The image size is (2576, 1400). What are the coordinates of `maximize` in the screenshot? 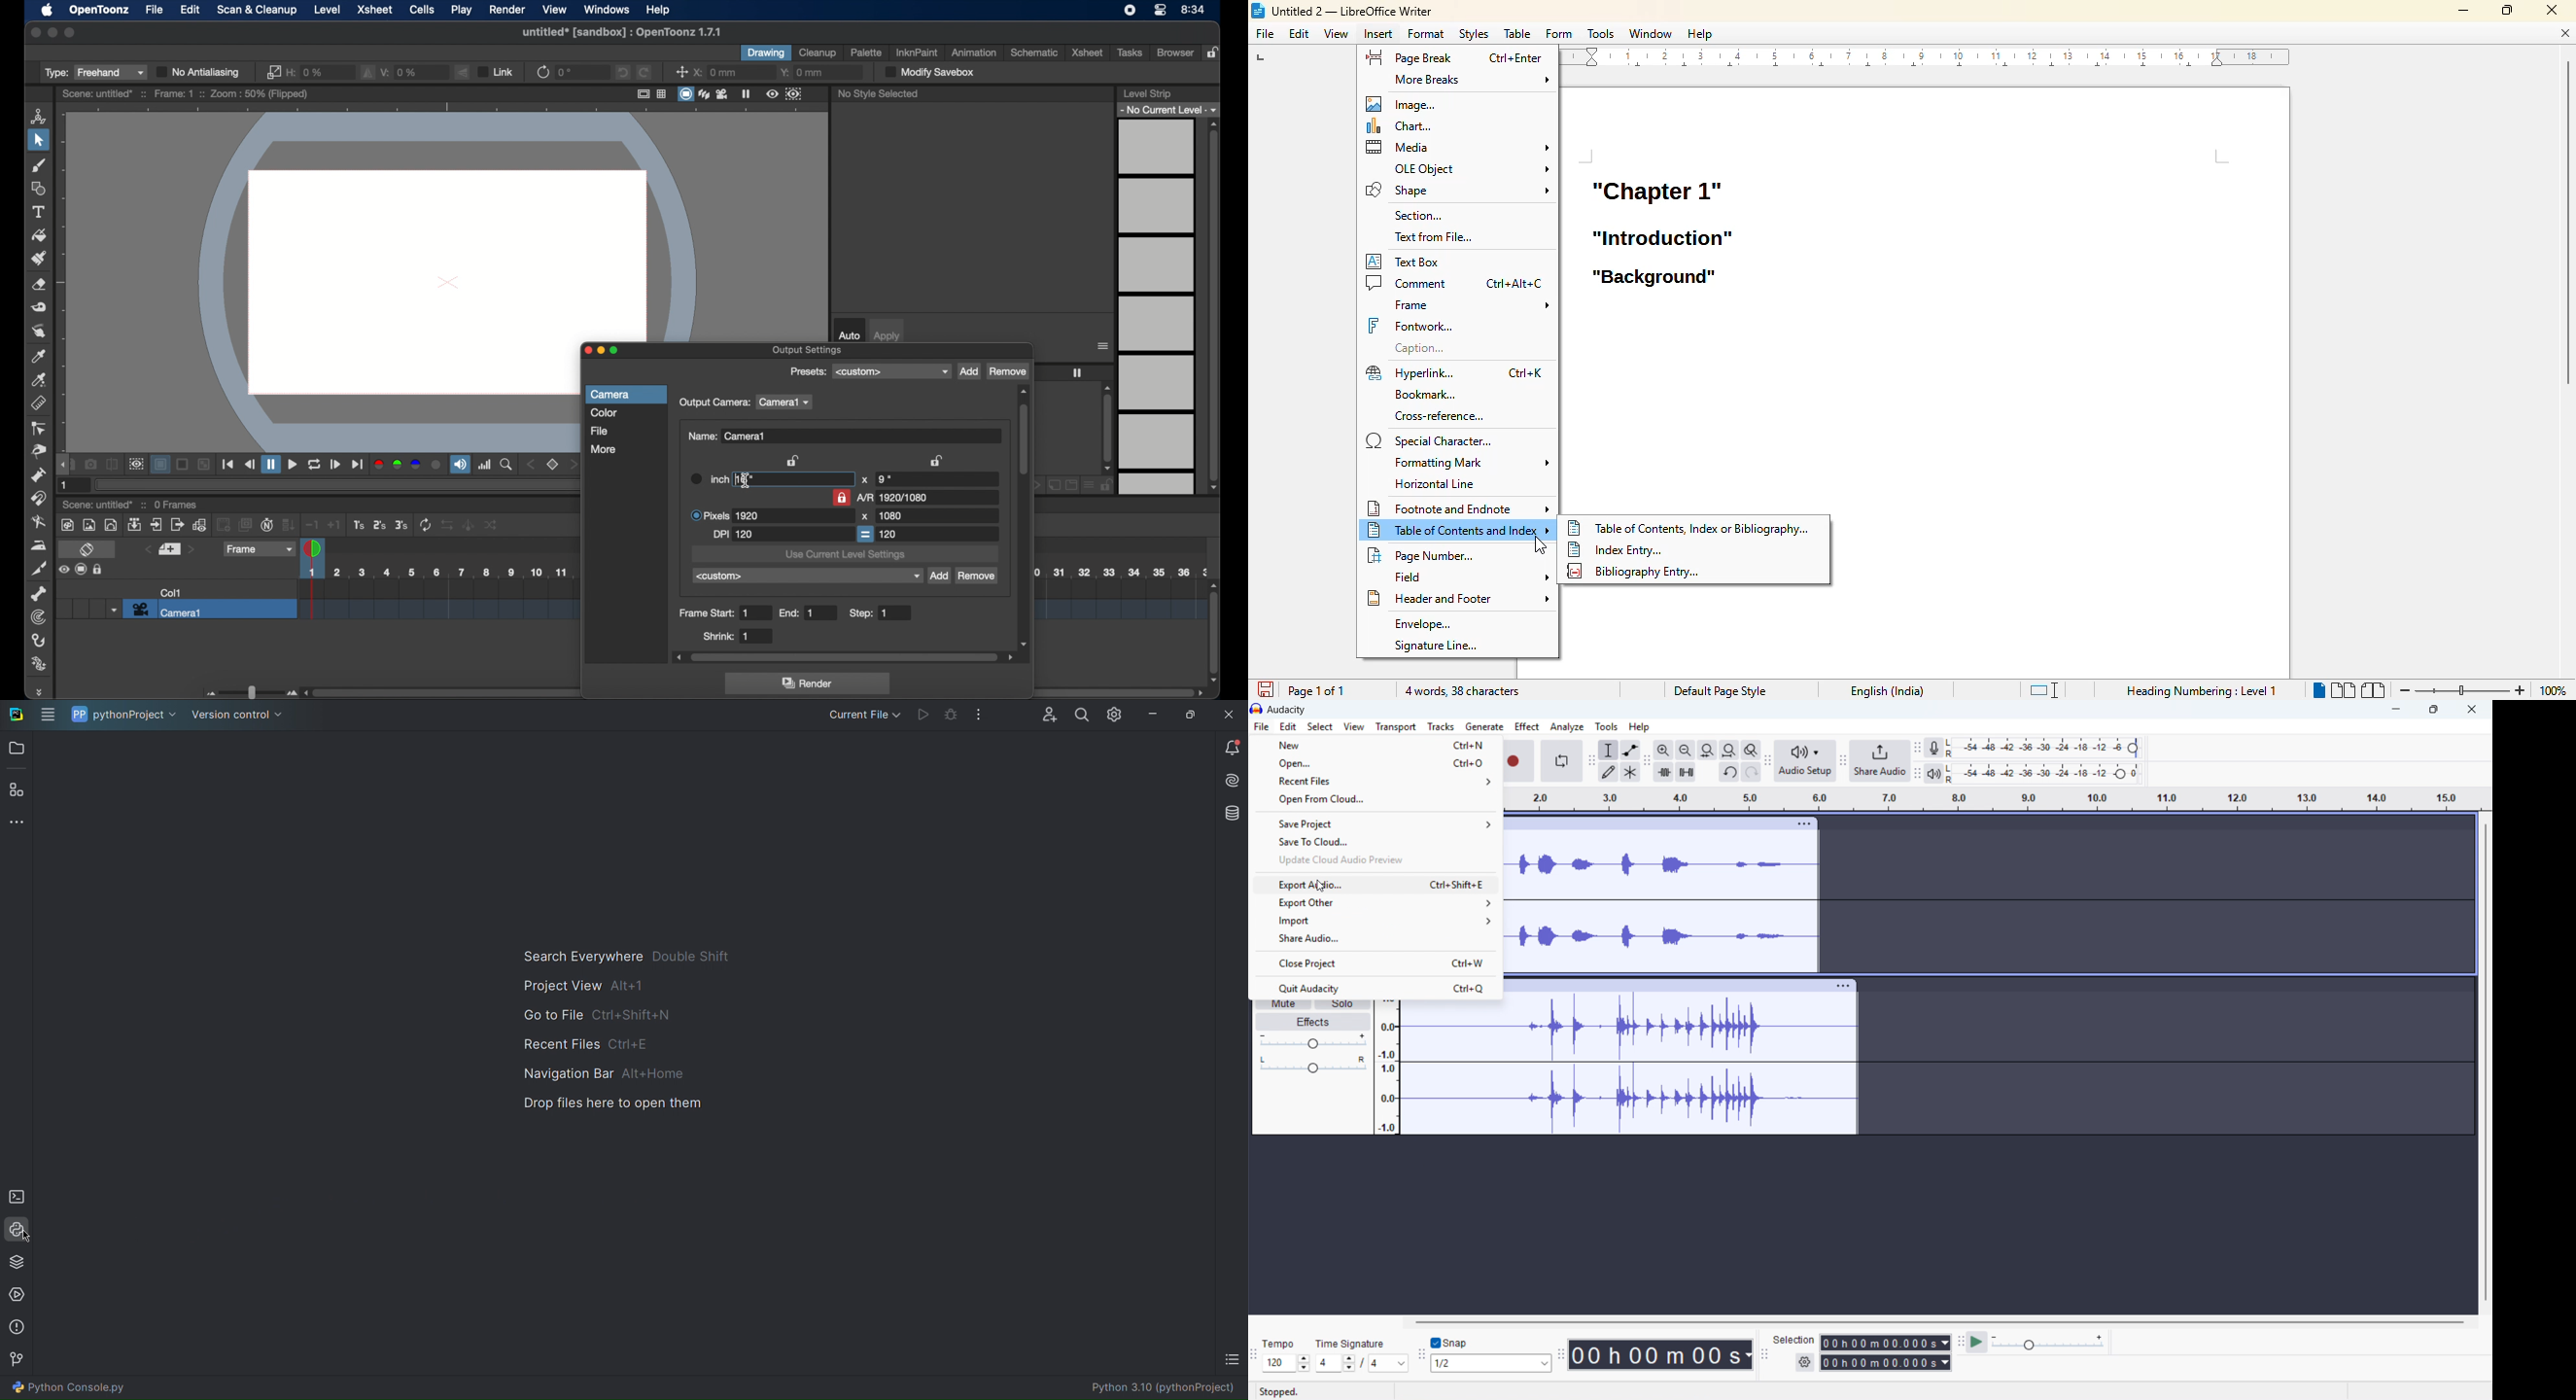 It's located at (2506, 10).